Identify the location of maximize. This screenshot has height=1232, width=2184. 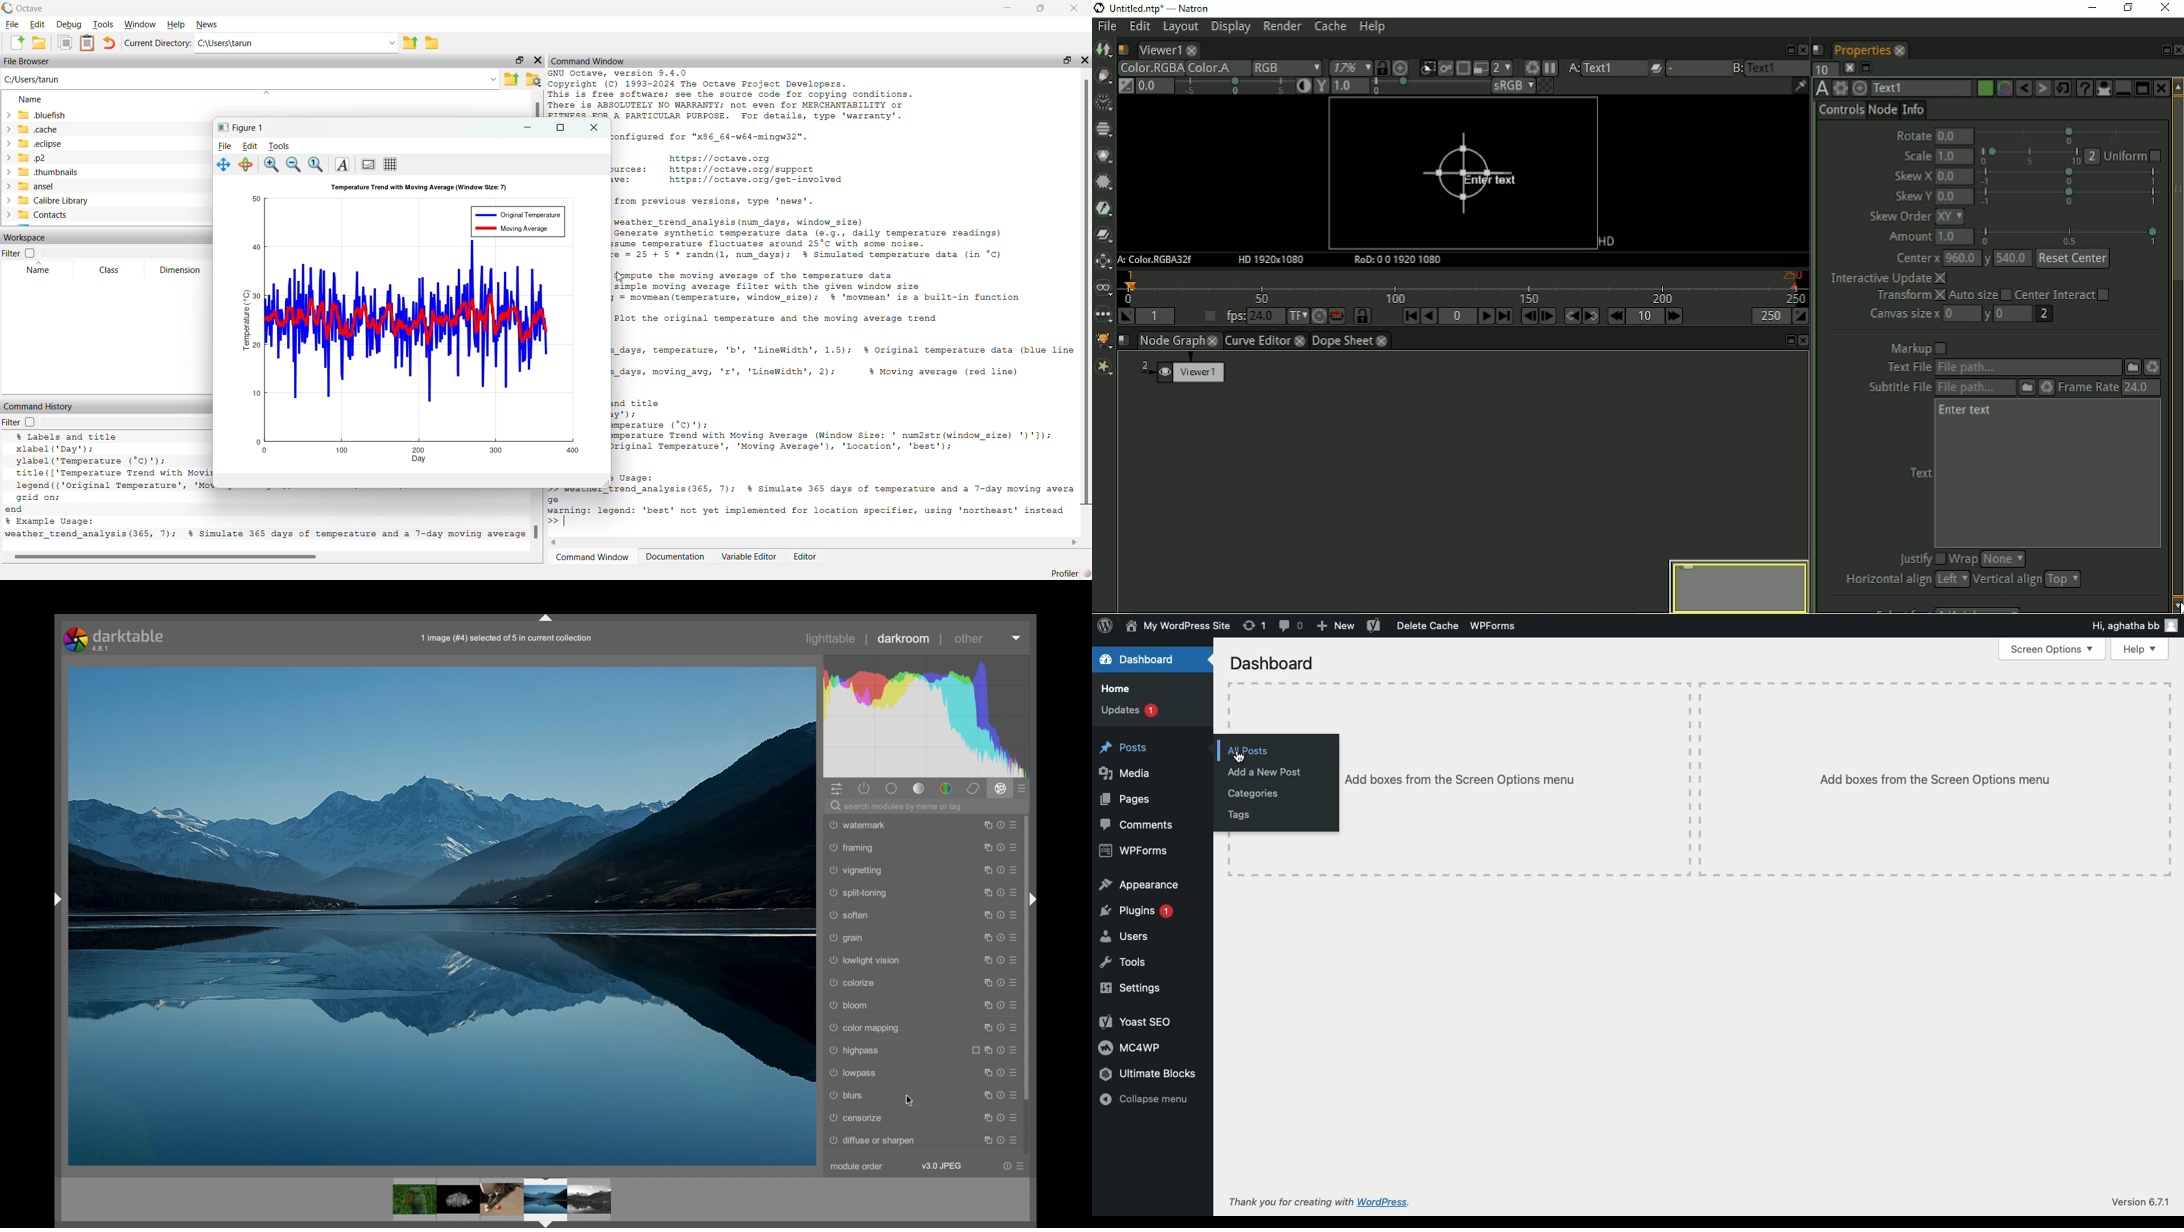
(987, 892).